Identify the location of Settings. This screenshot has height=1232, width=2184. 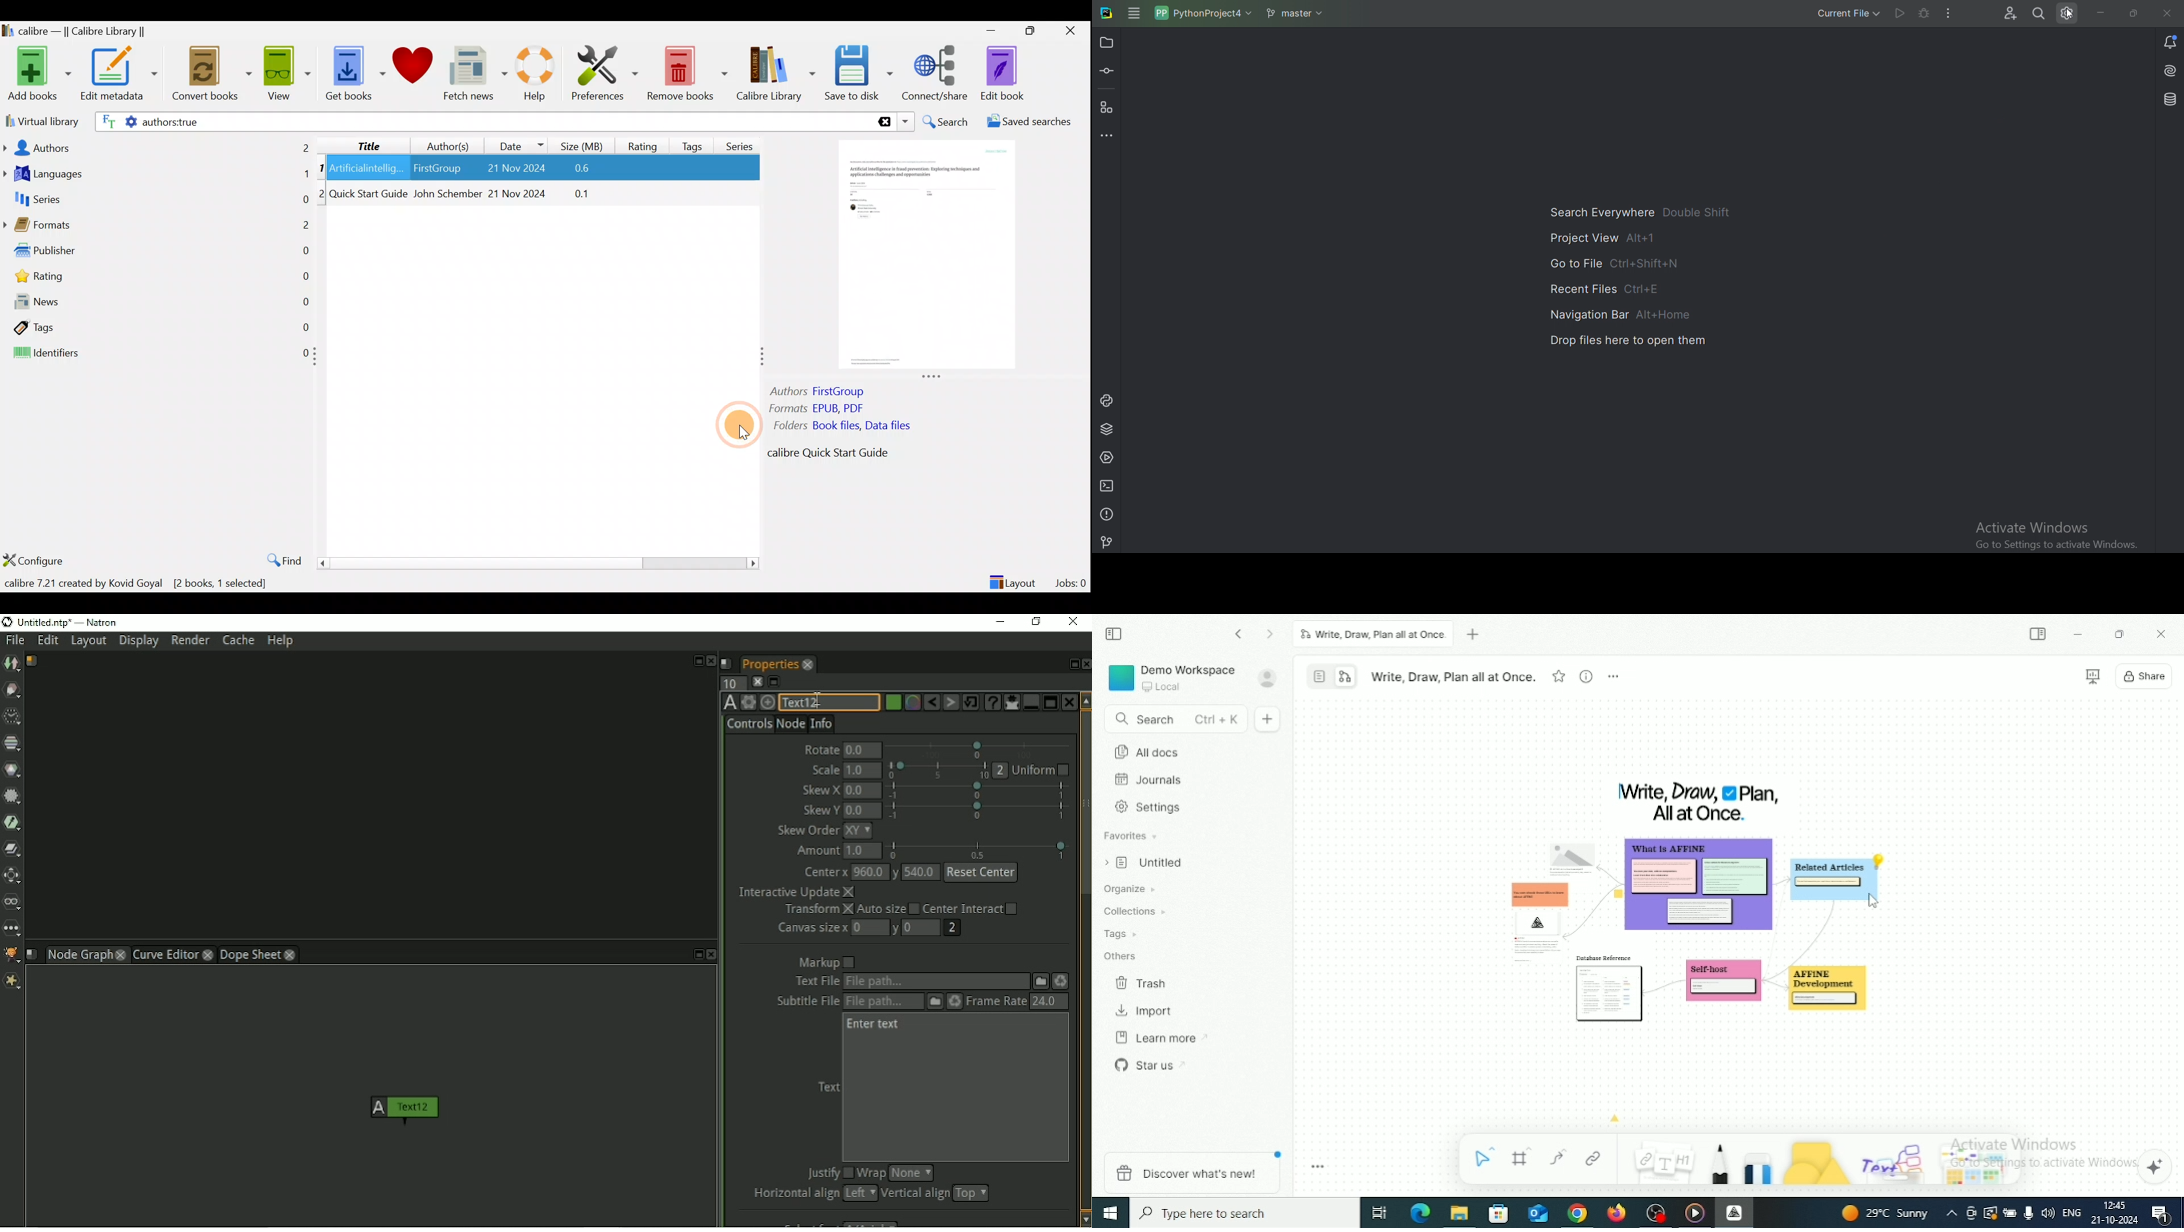
(1151, 807).